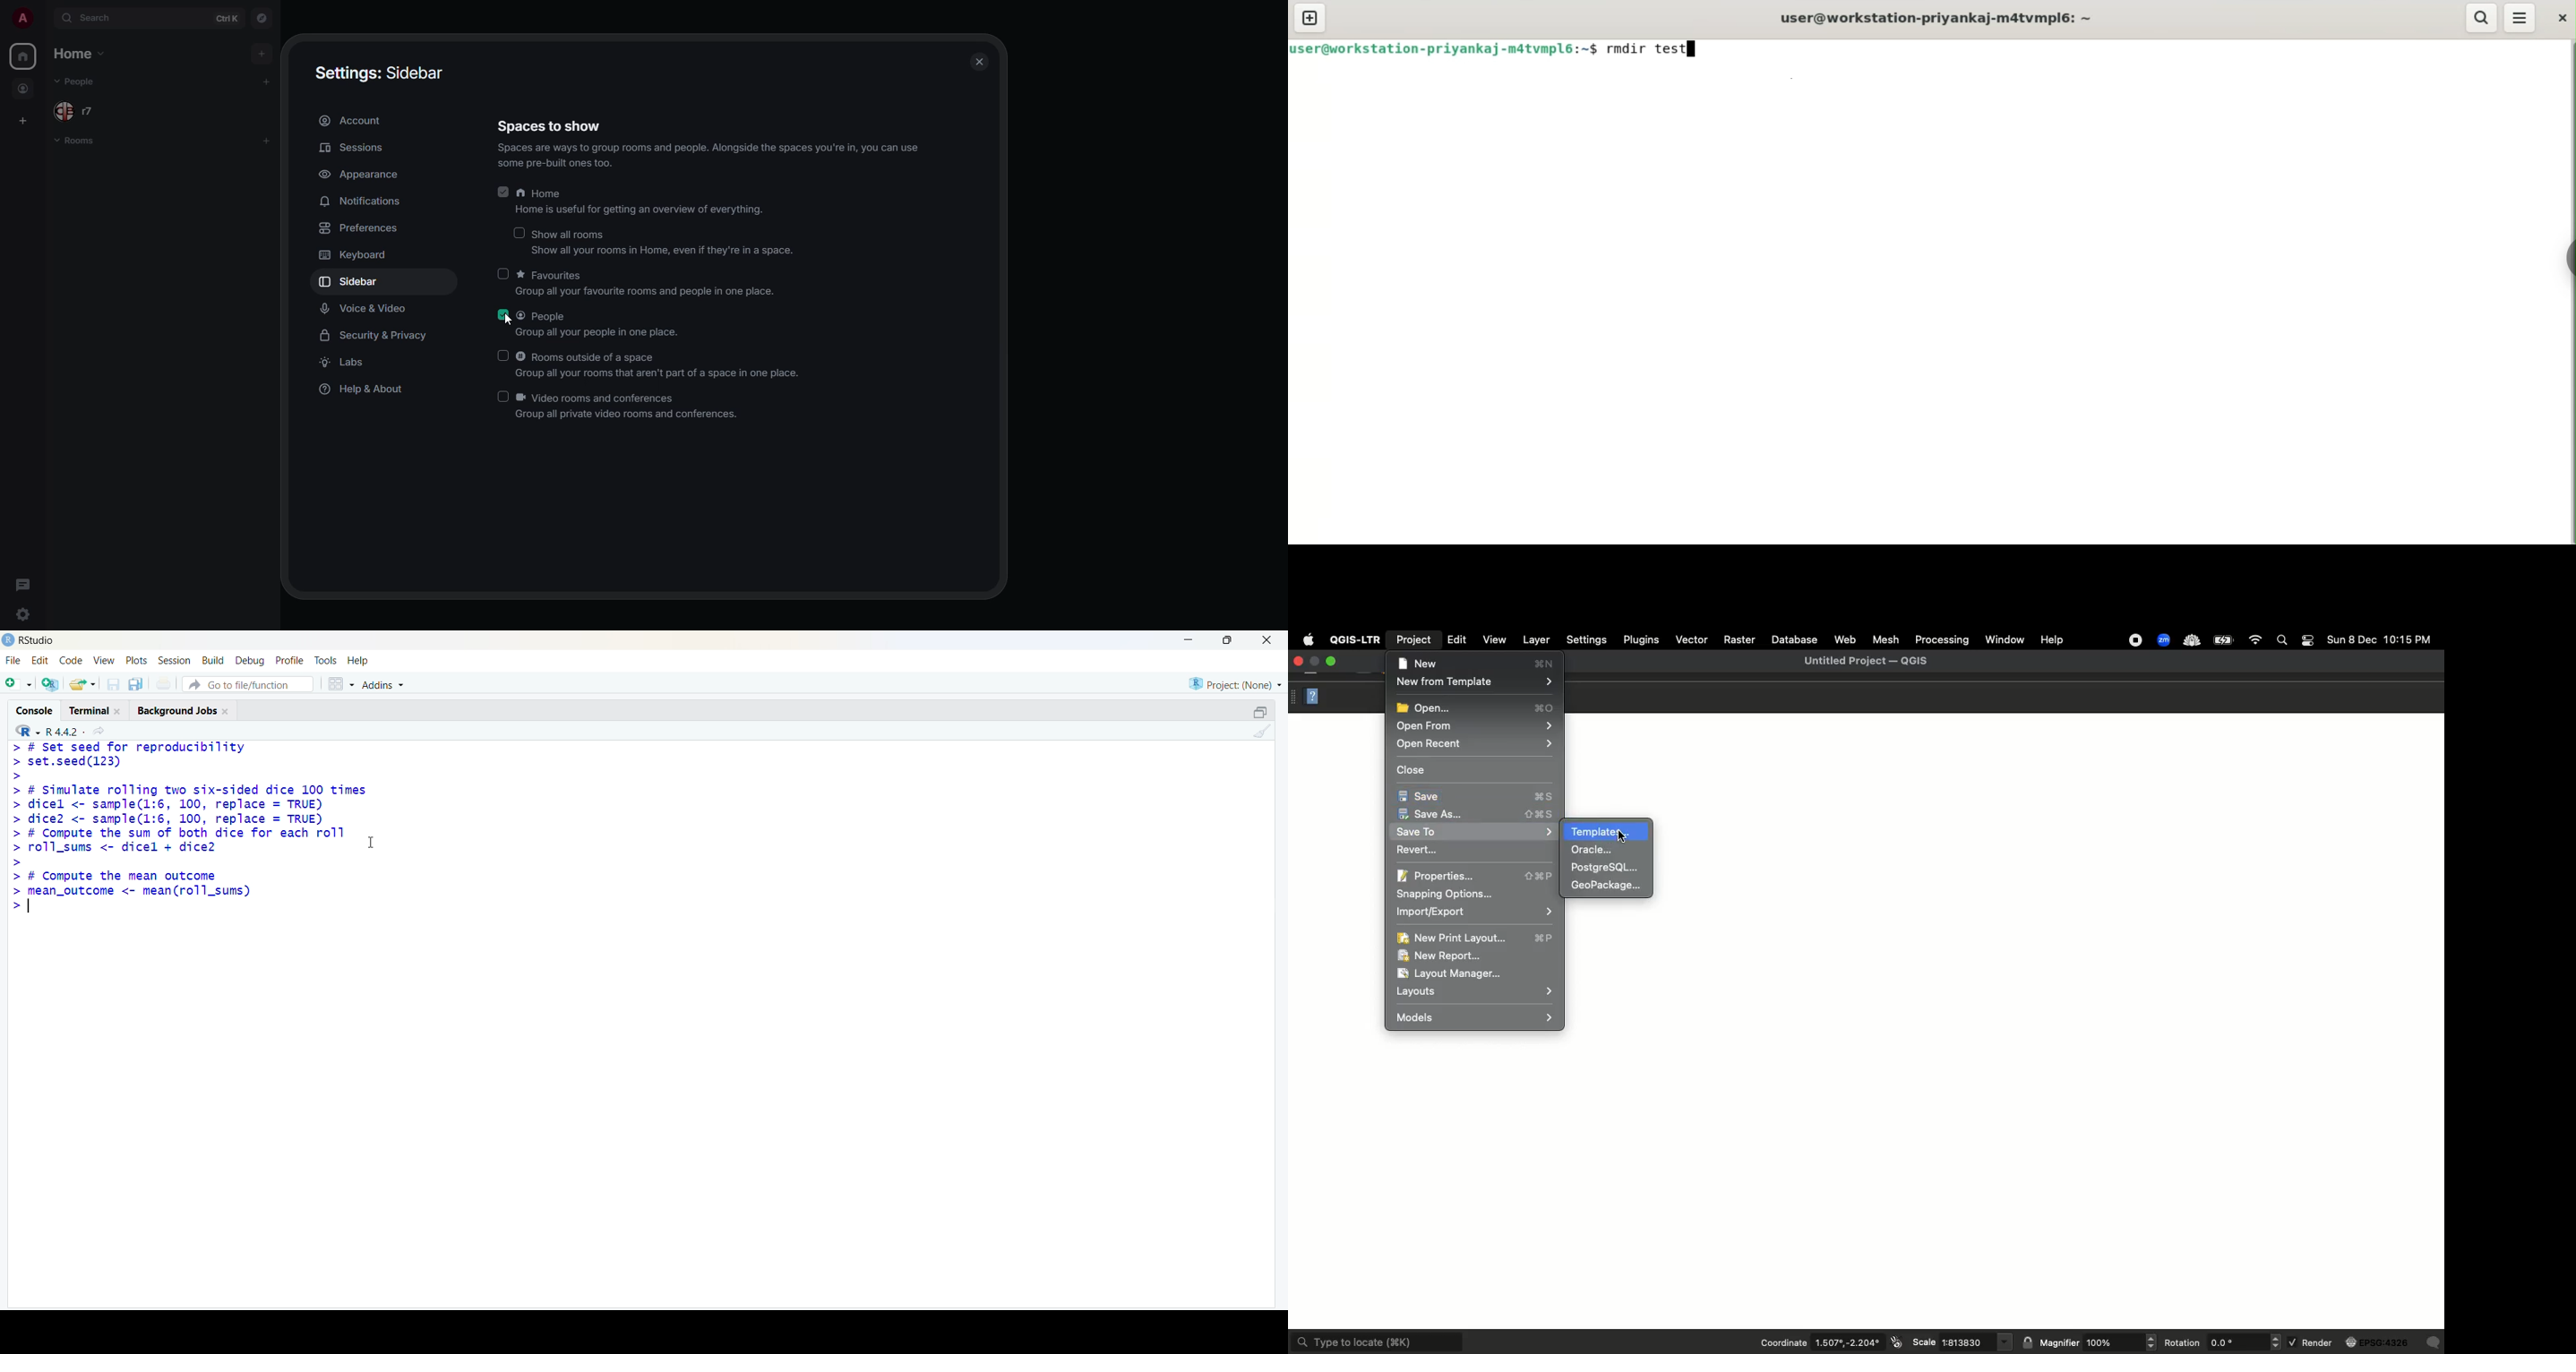 This screenshot has width=2576, height=1372. I want to click on close, so click(118, 712).